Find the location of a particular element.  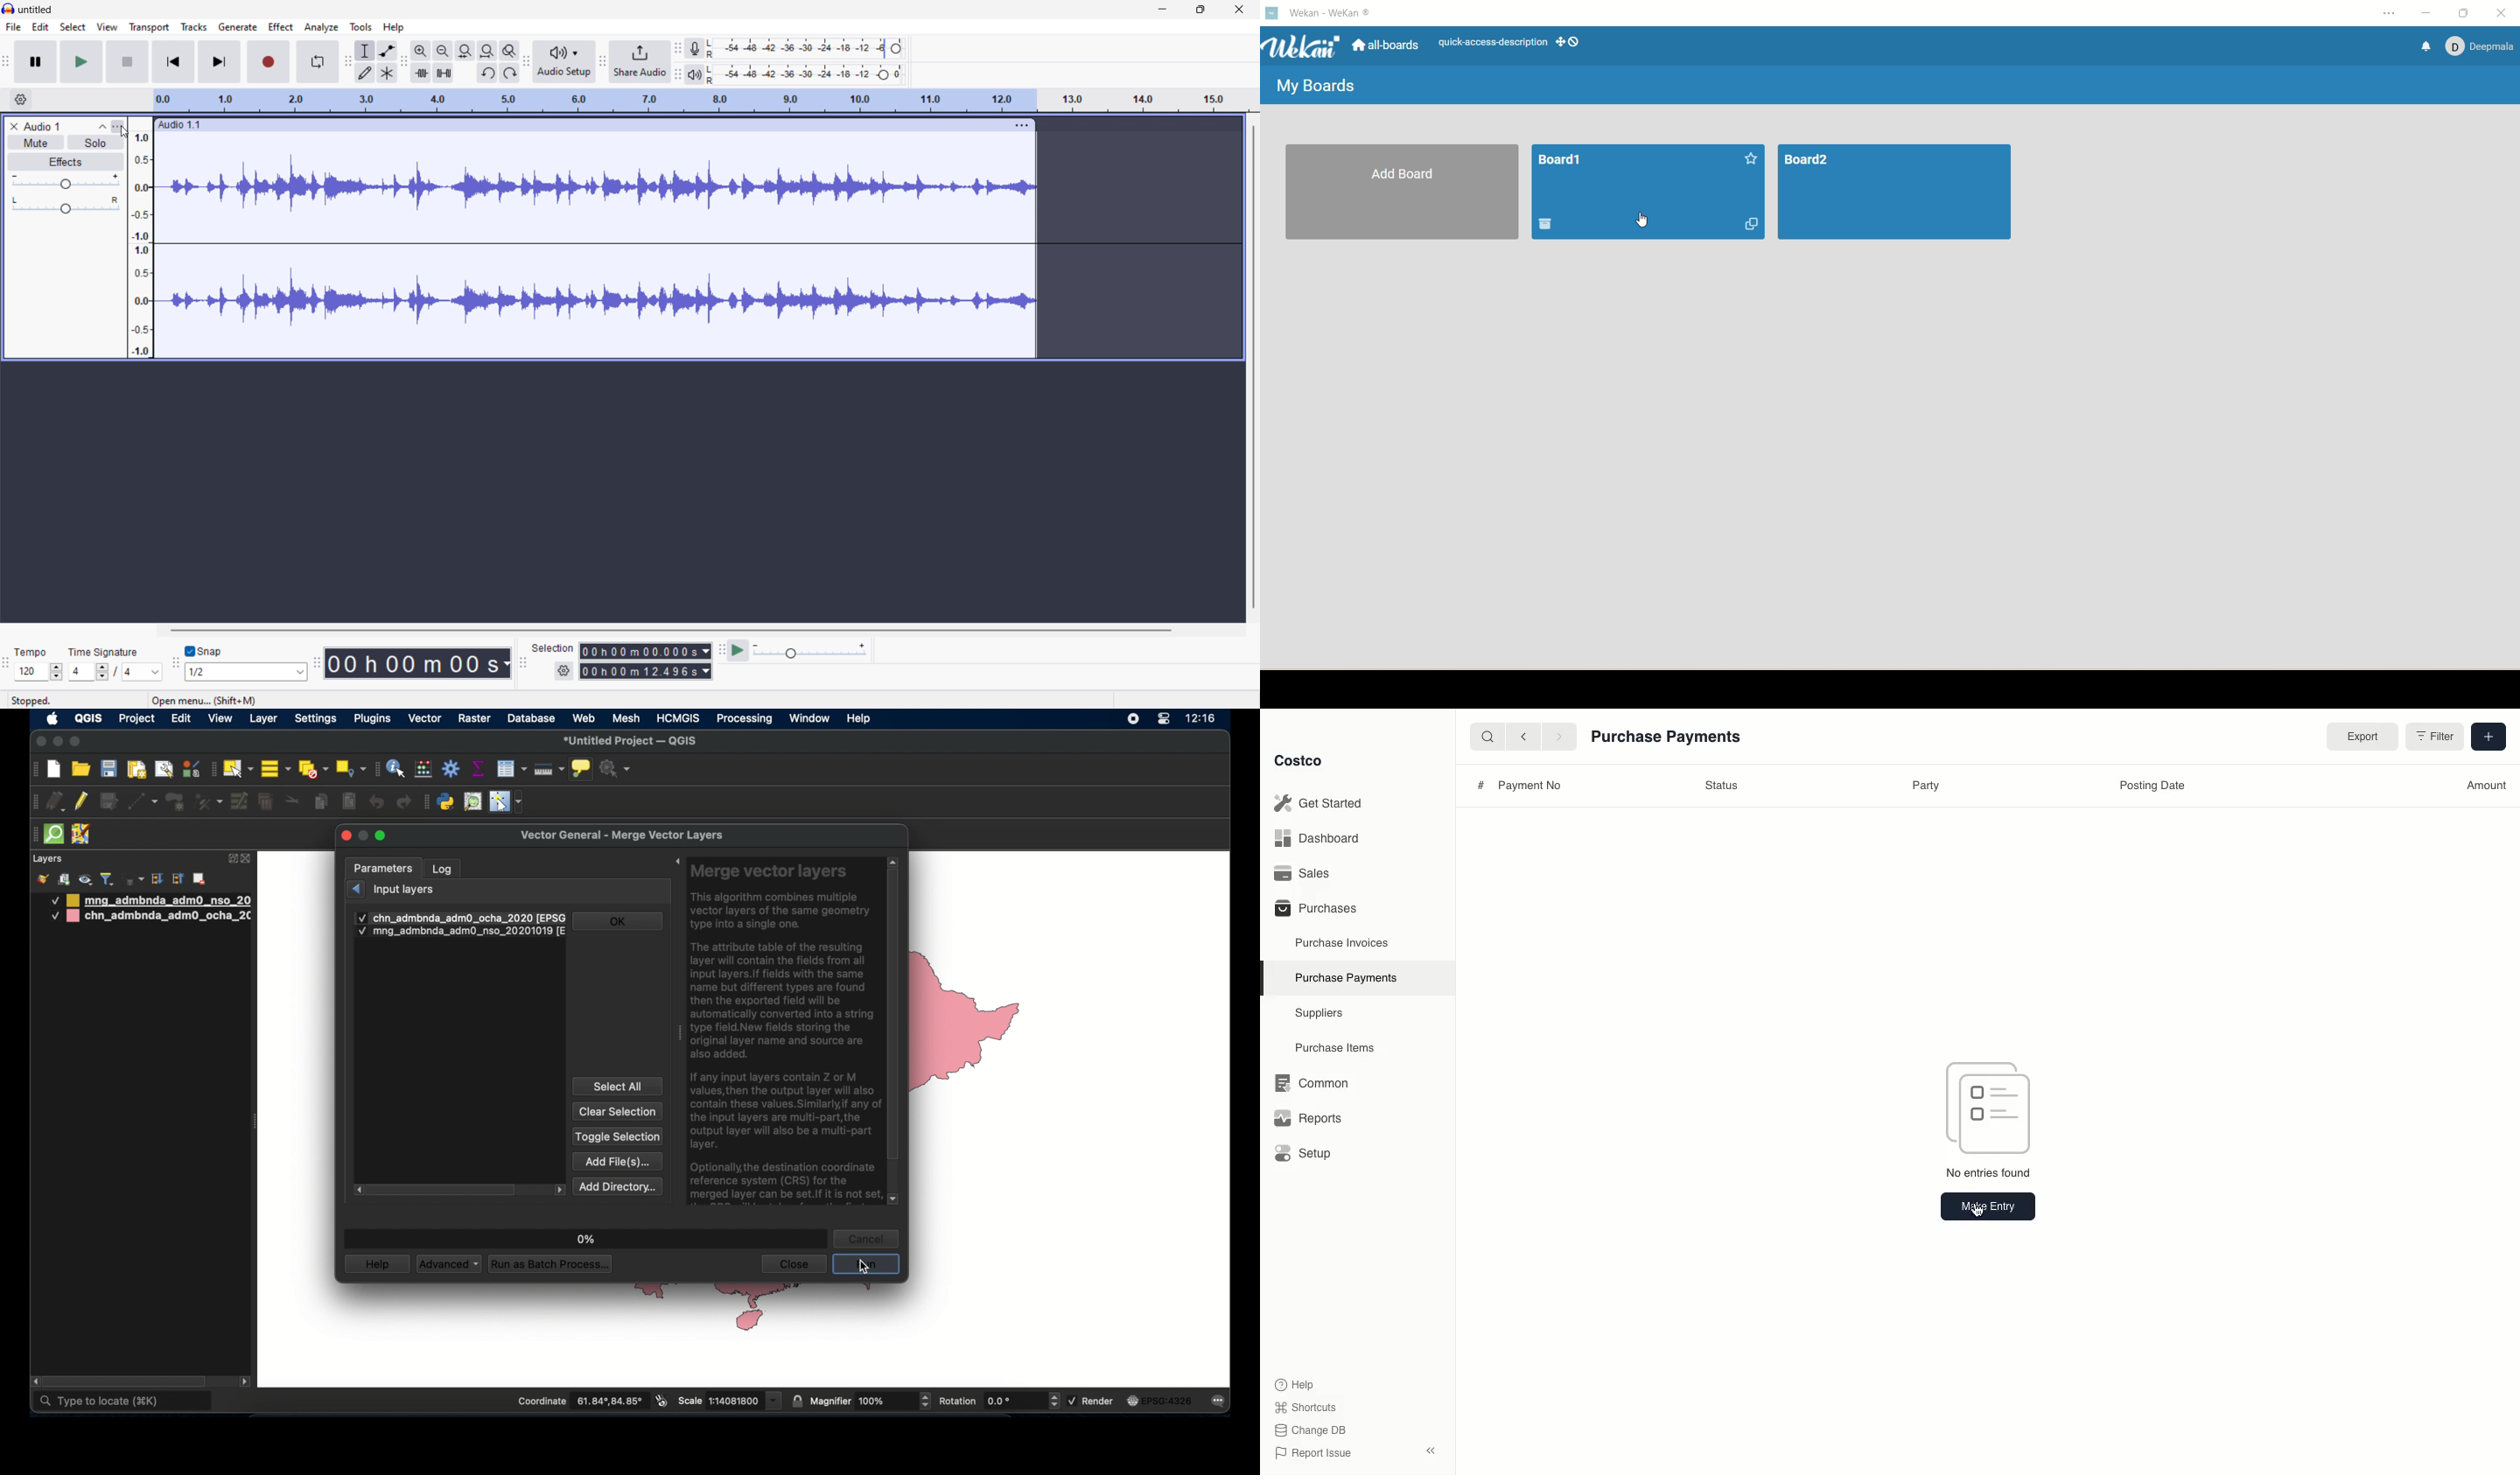

amplitude is located at coordinates (141, 237).